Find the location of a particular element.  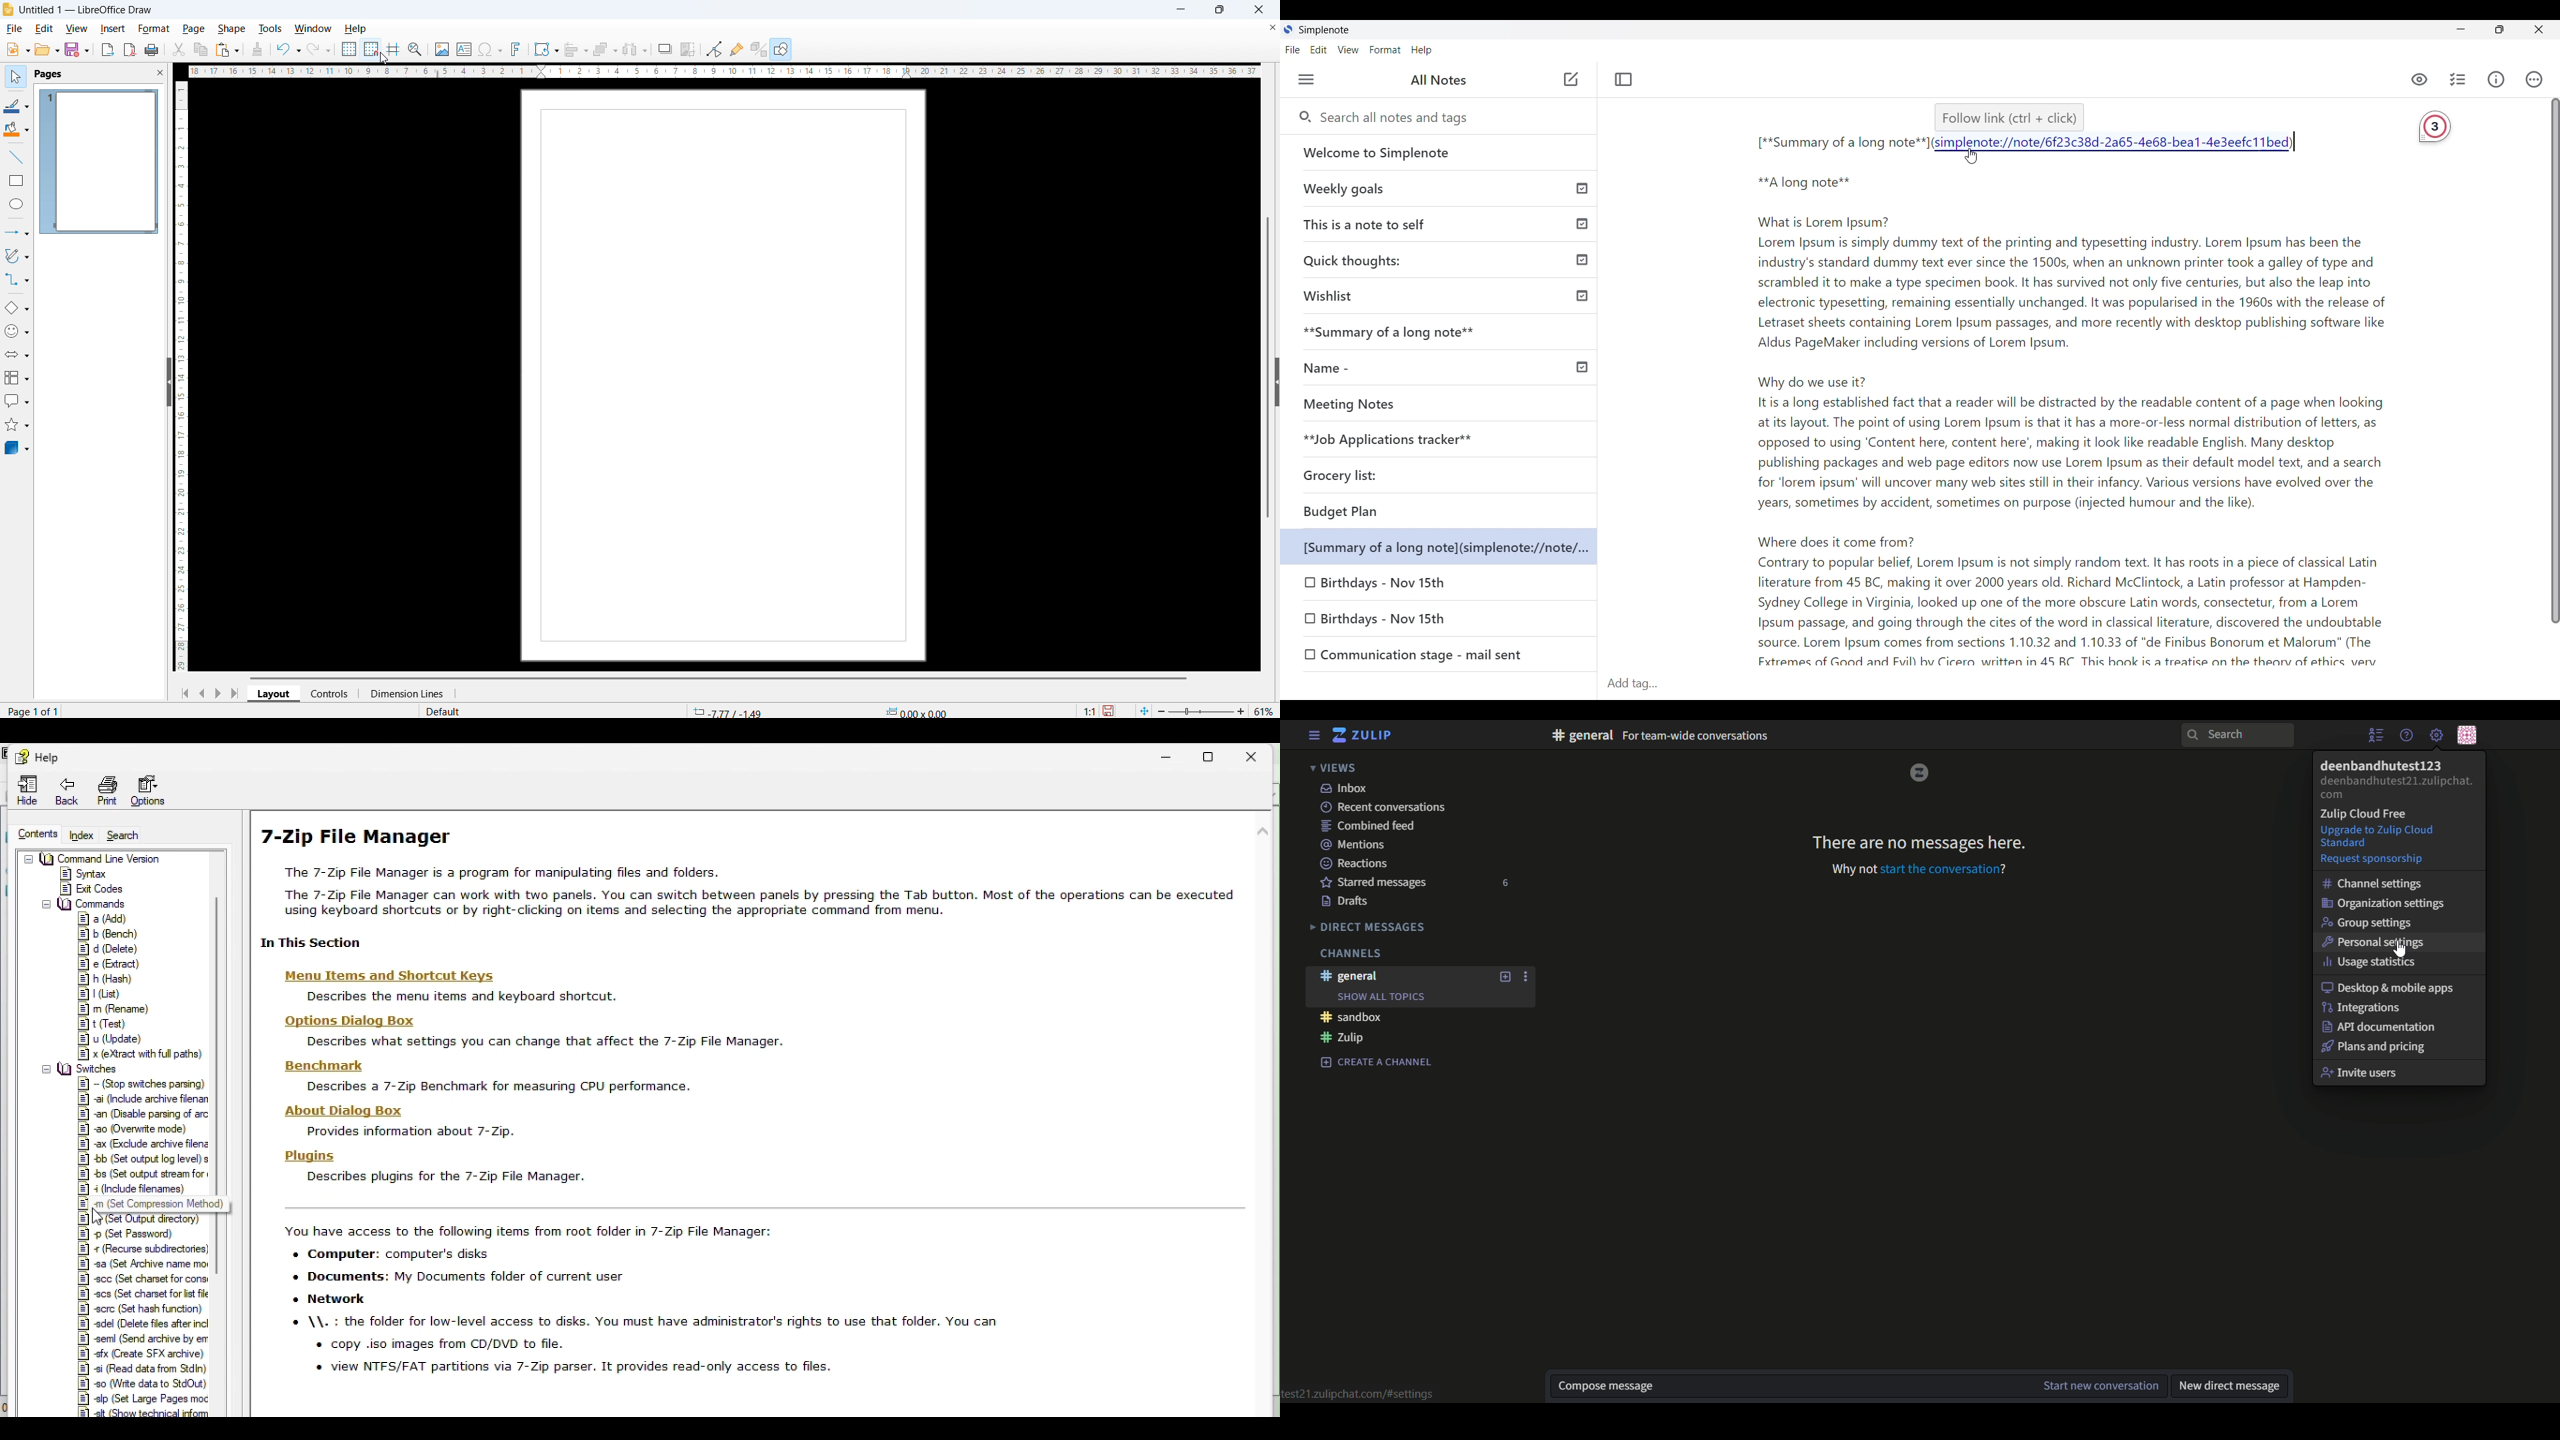

Summary of a long note is located at coordinates (1441, 332).